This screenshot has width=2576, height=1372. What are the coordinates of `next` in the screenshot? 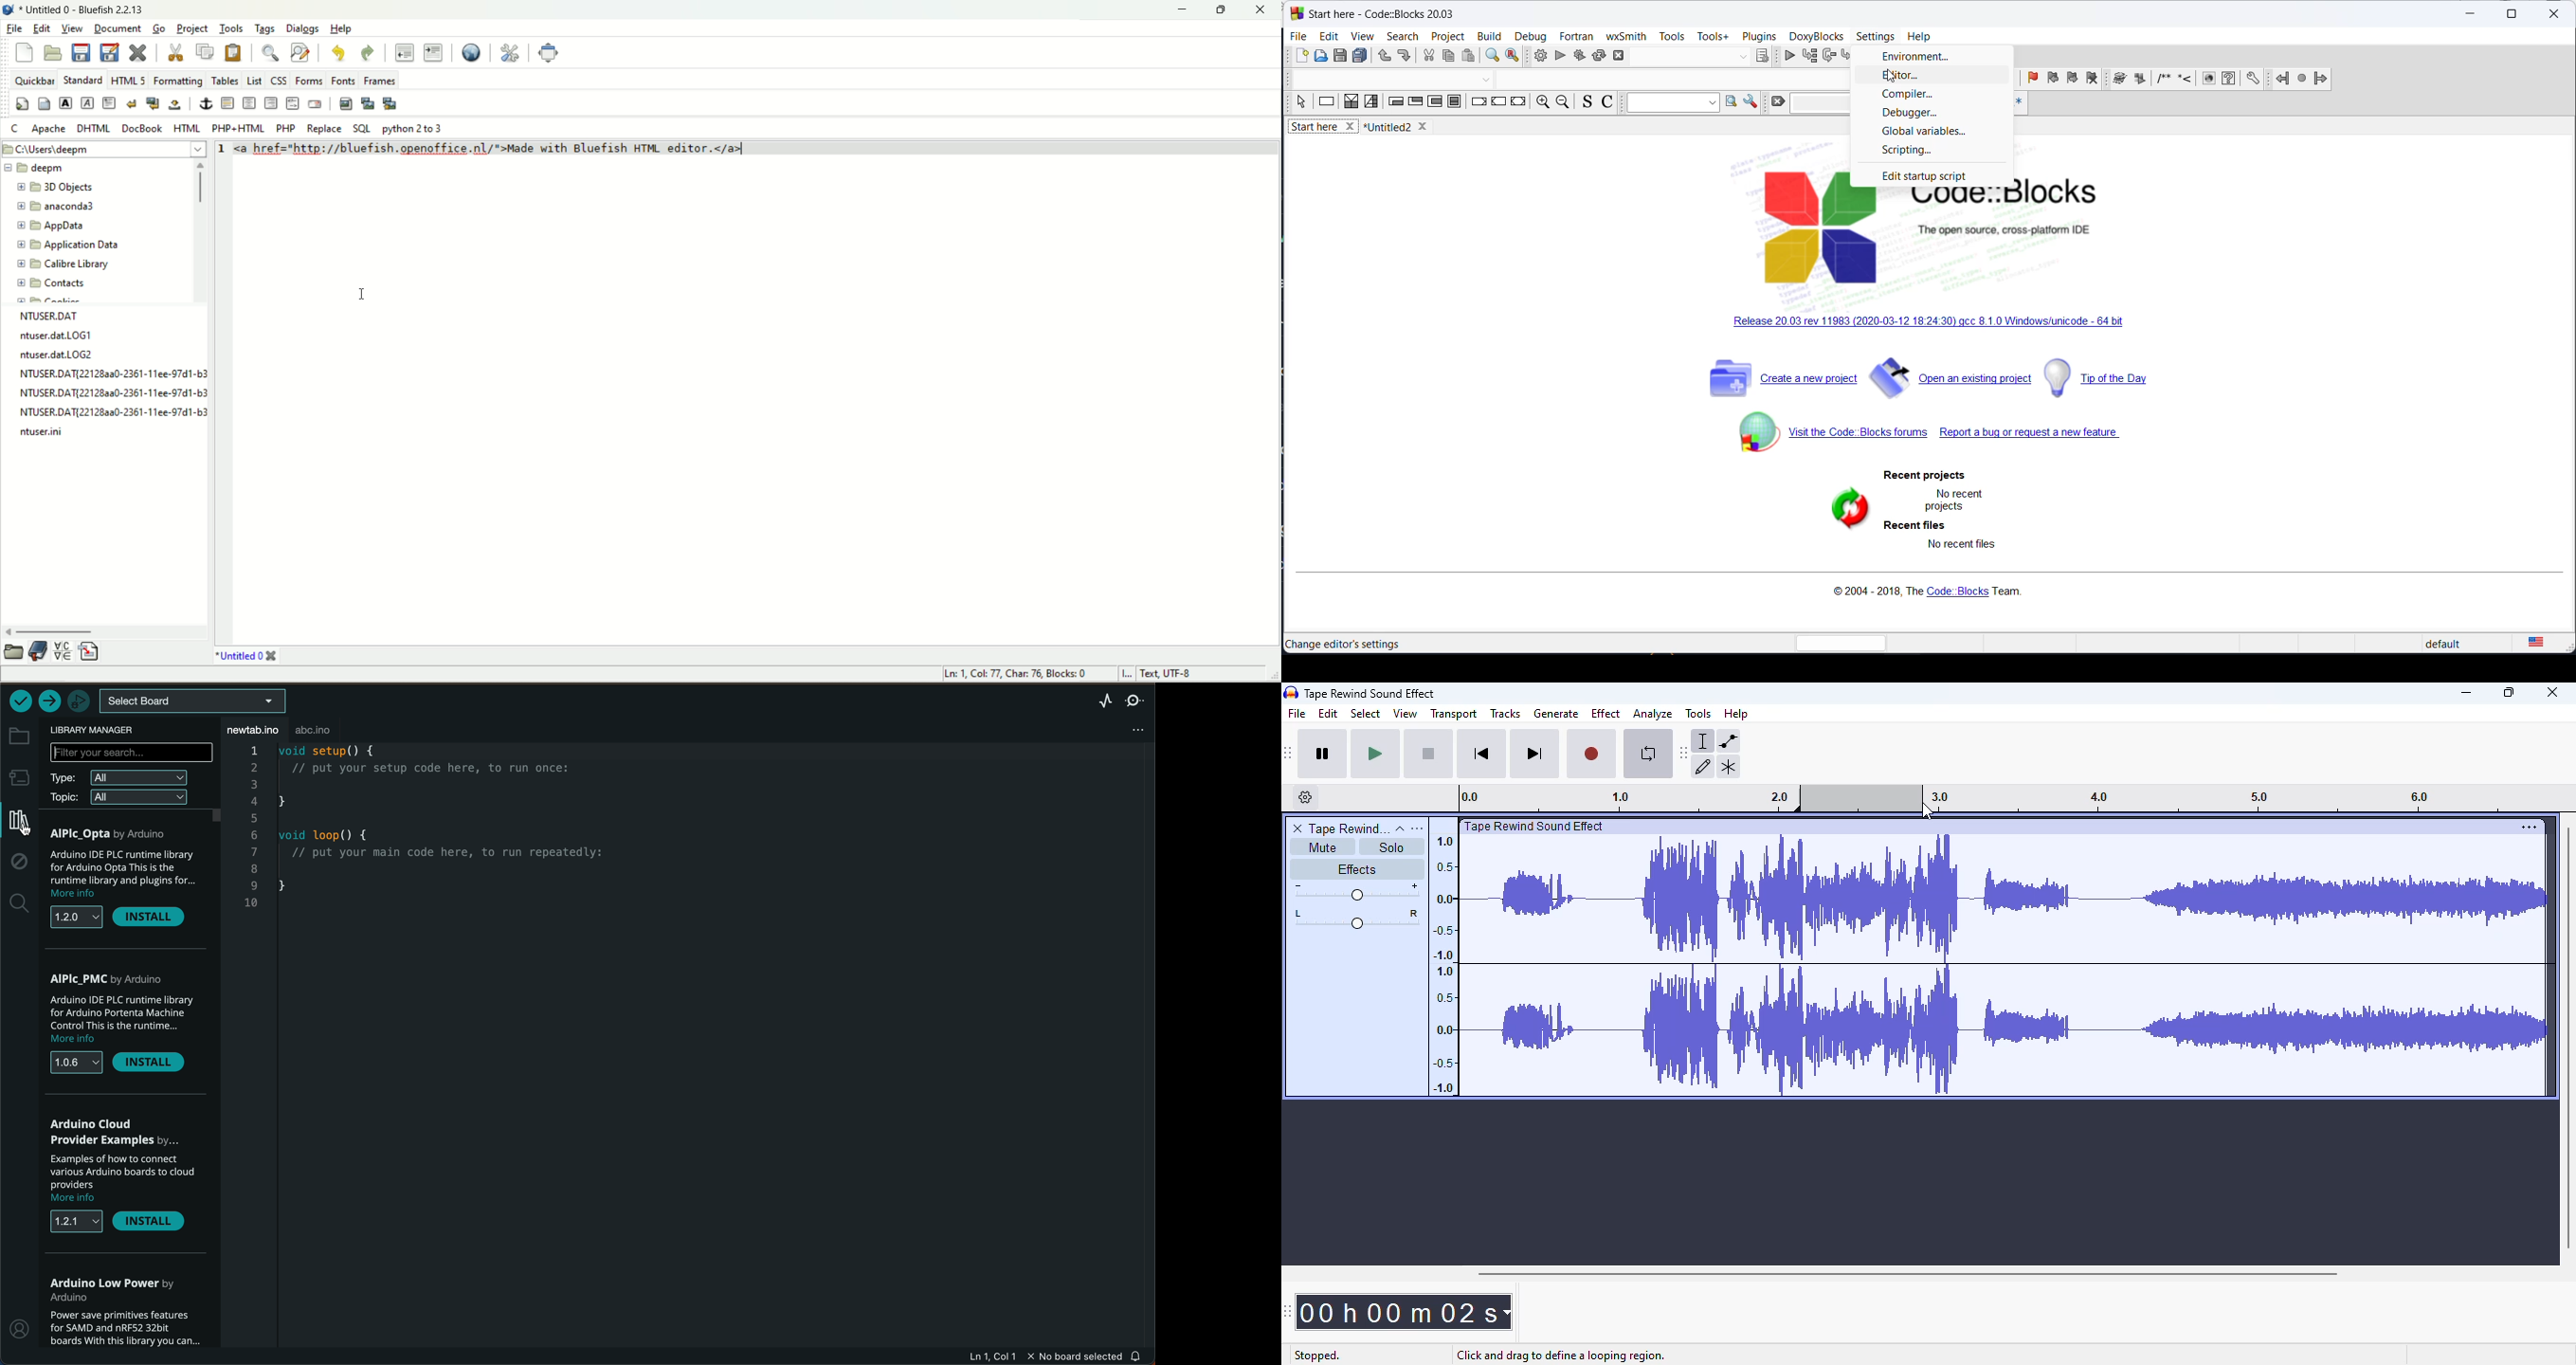 It's located at (2009, 79).